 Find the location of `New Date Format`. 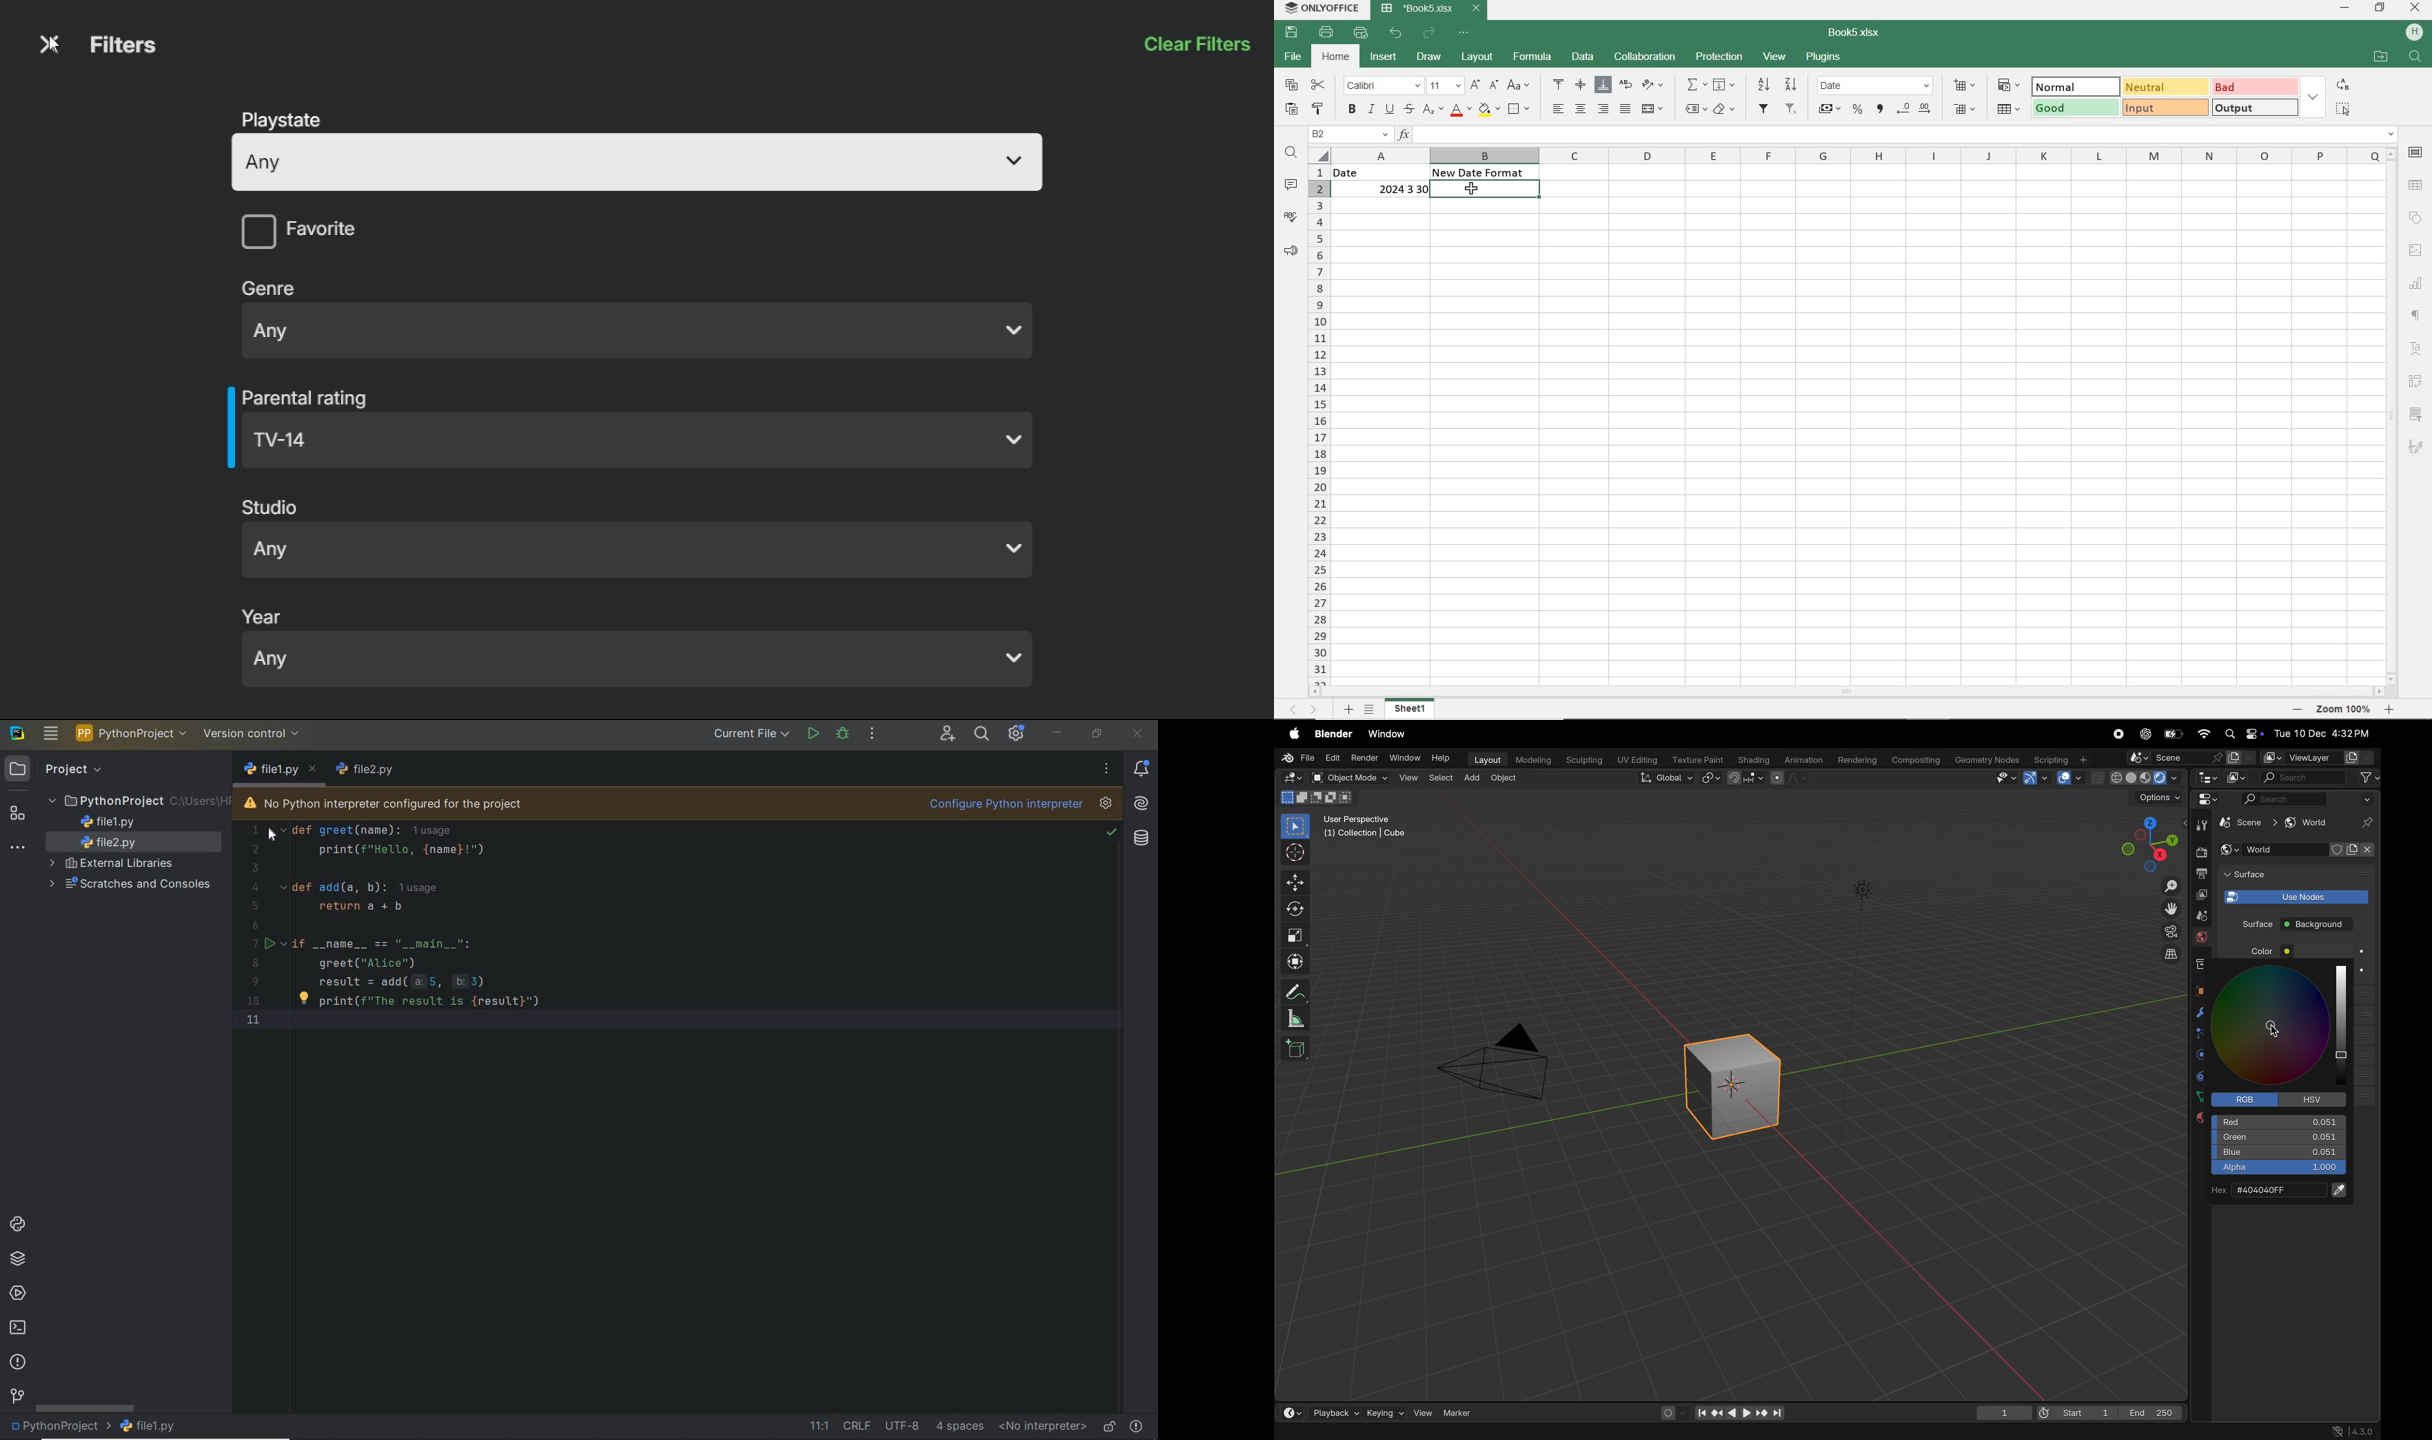

New Date Format is located at coordinates (1482, 172).